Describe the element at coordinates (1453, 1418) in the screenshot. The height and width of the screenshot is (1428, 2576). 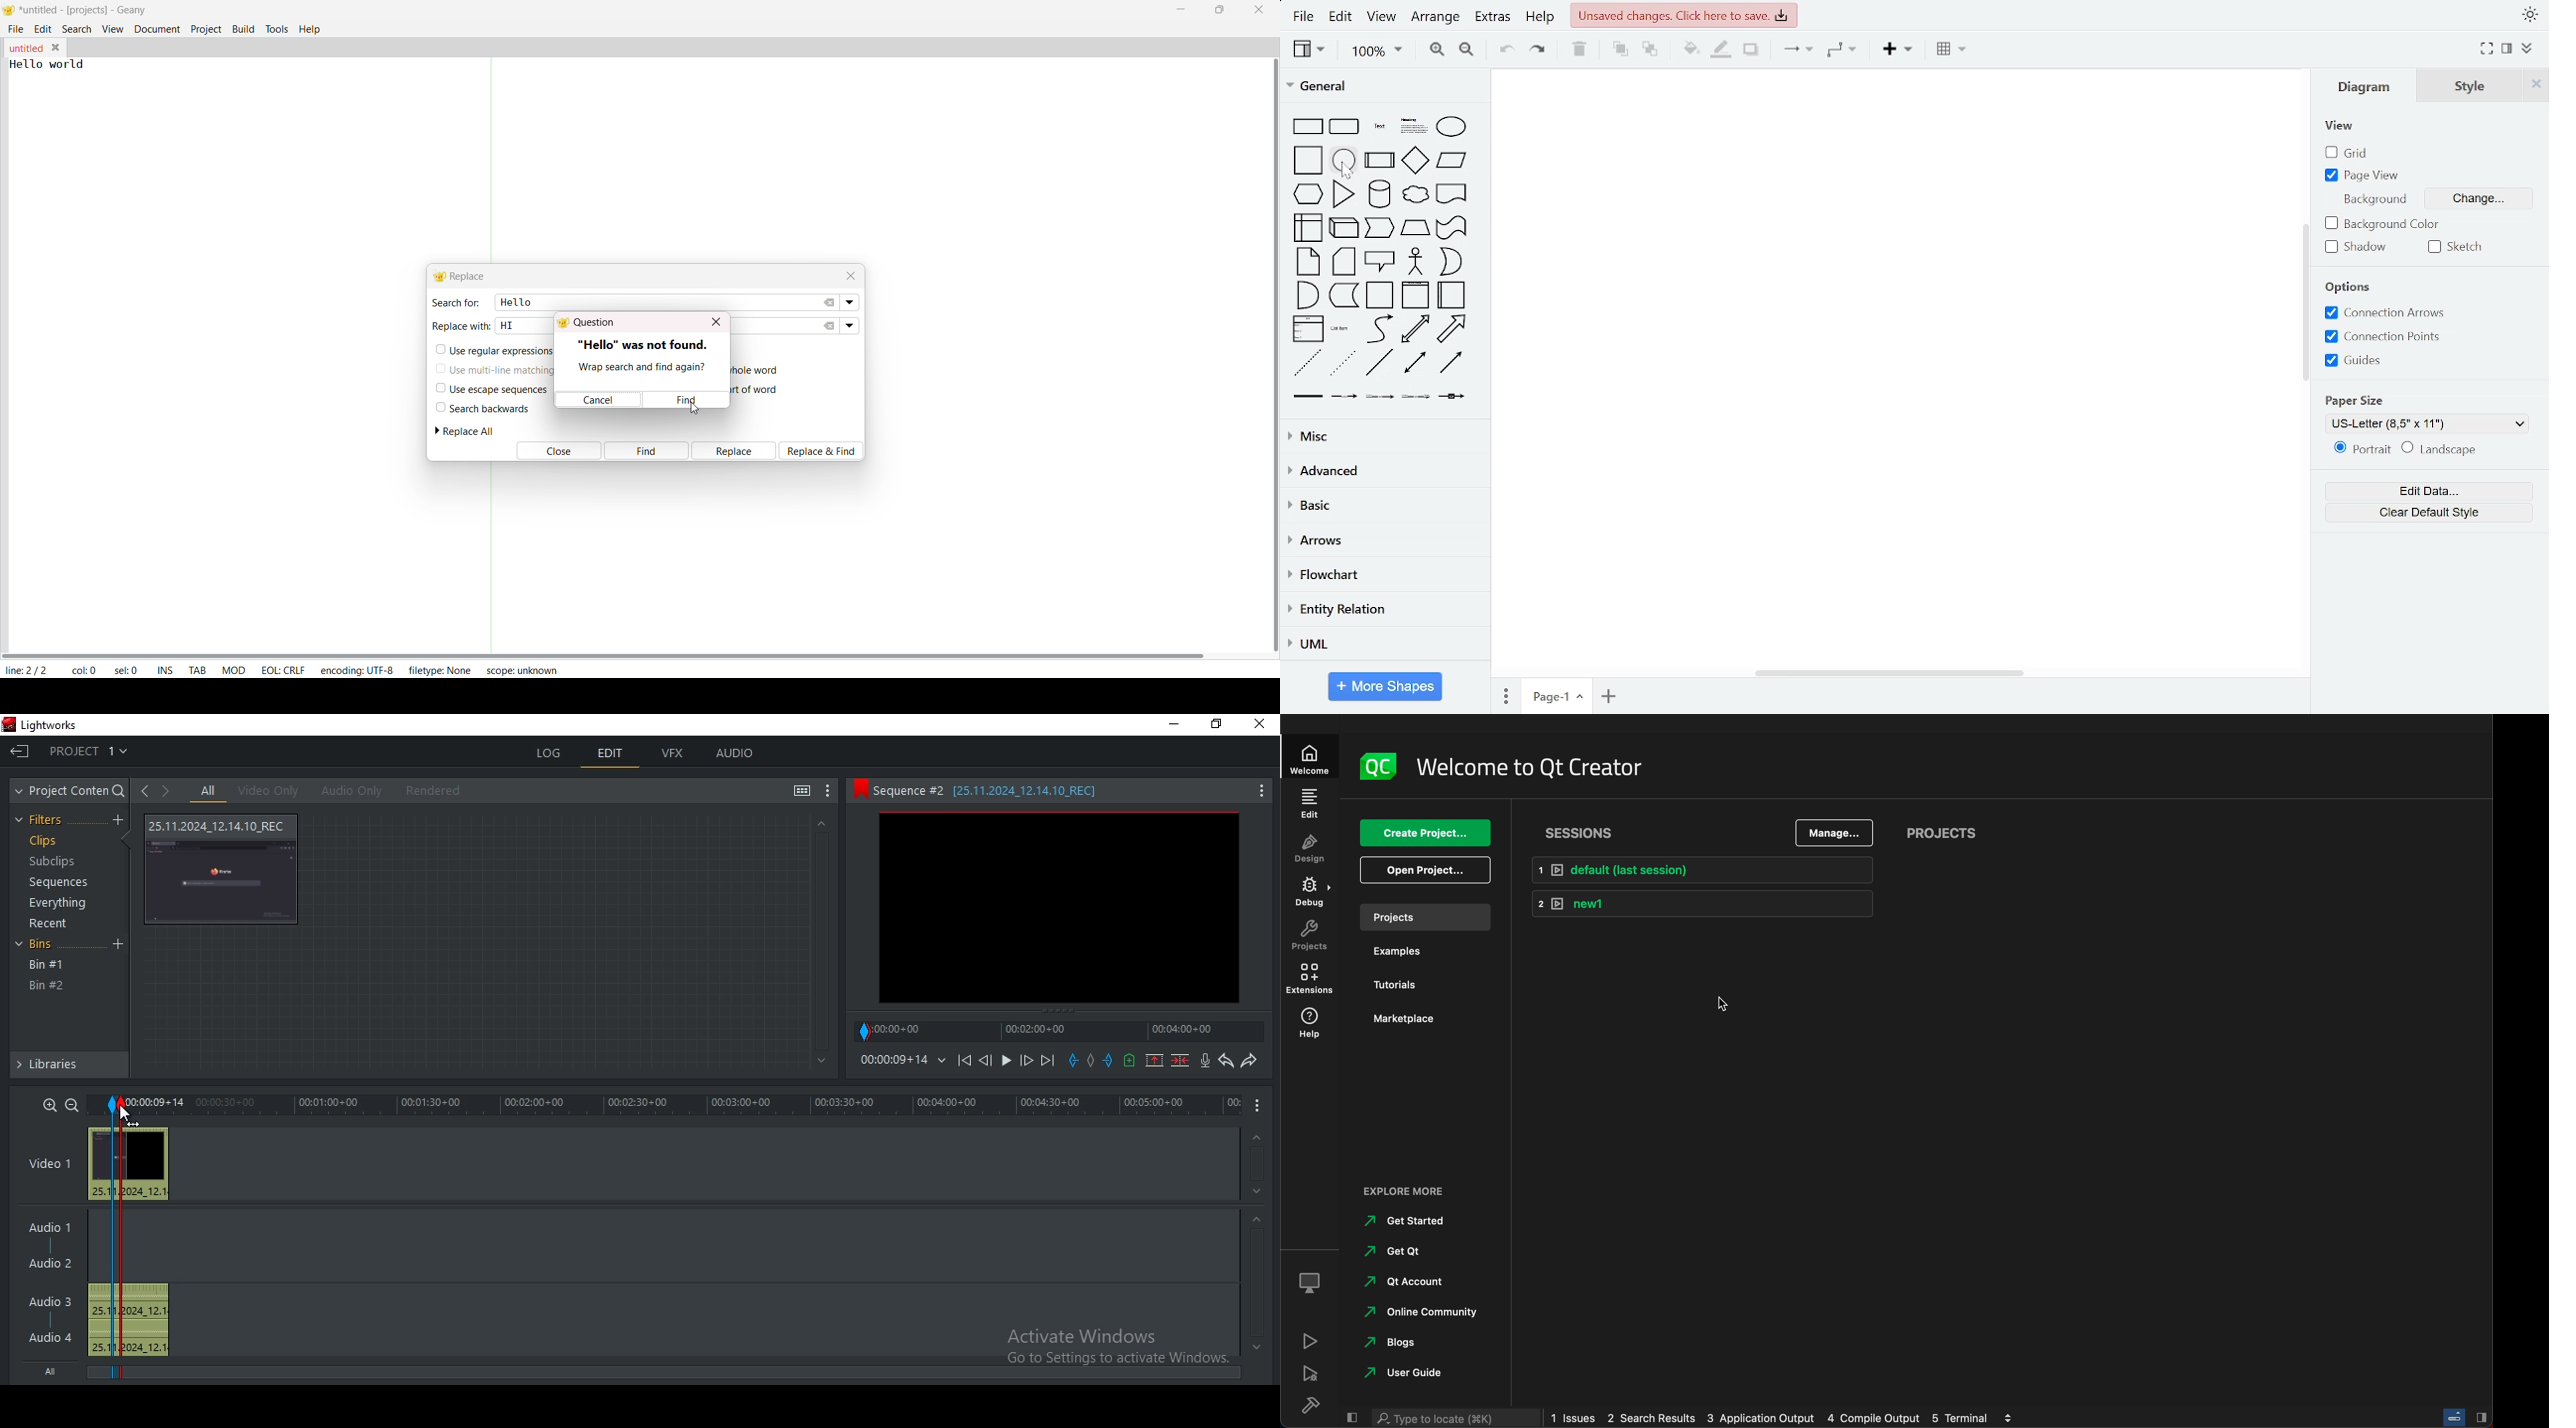
I see `seArch` at that location.